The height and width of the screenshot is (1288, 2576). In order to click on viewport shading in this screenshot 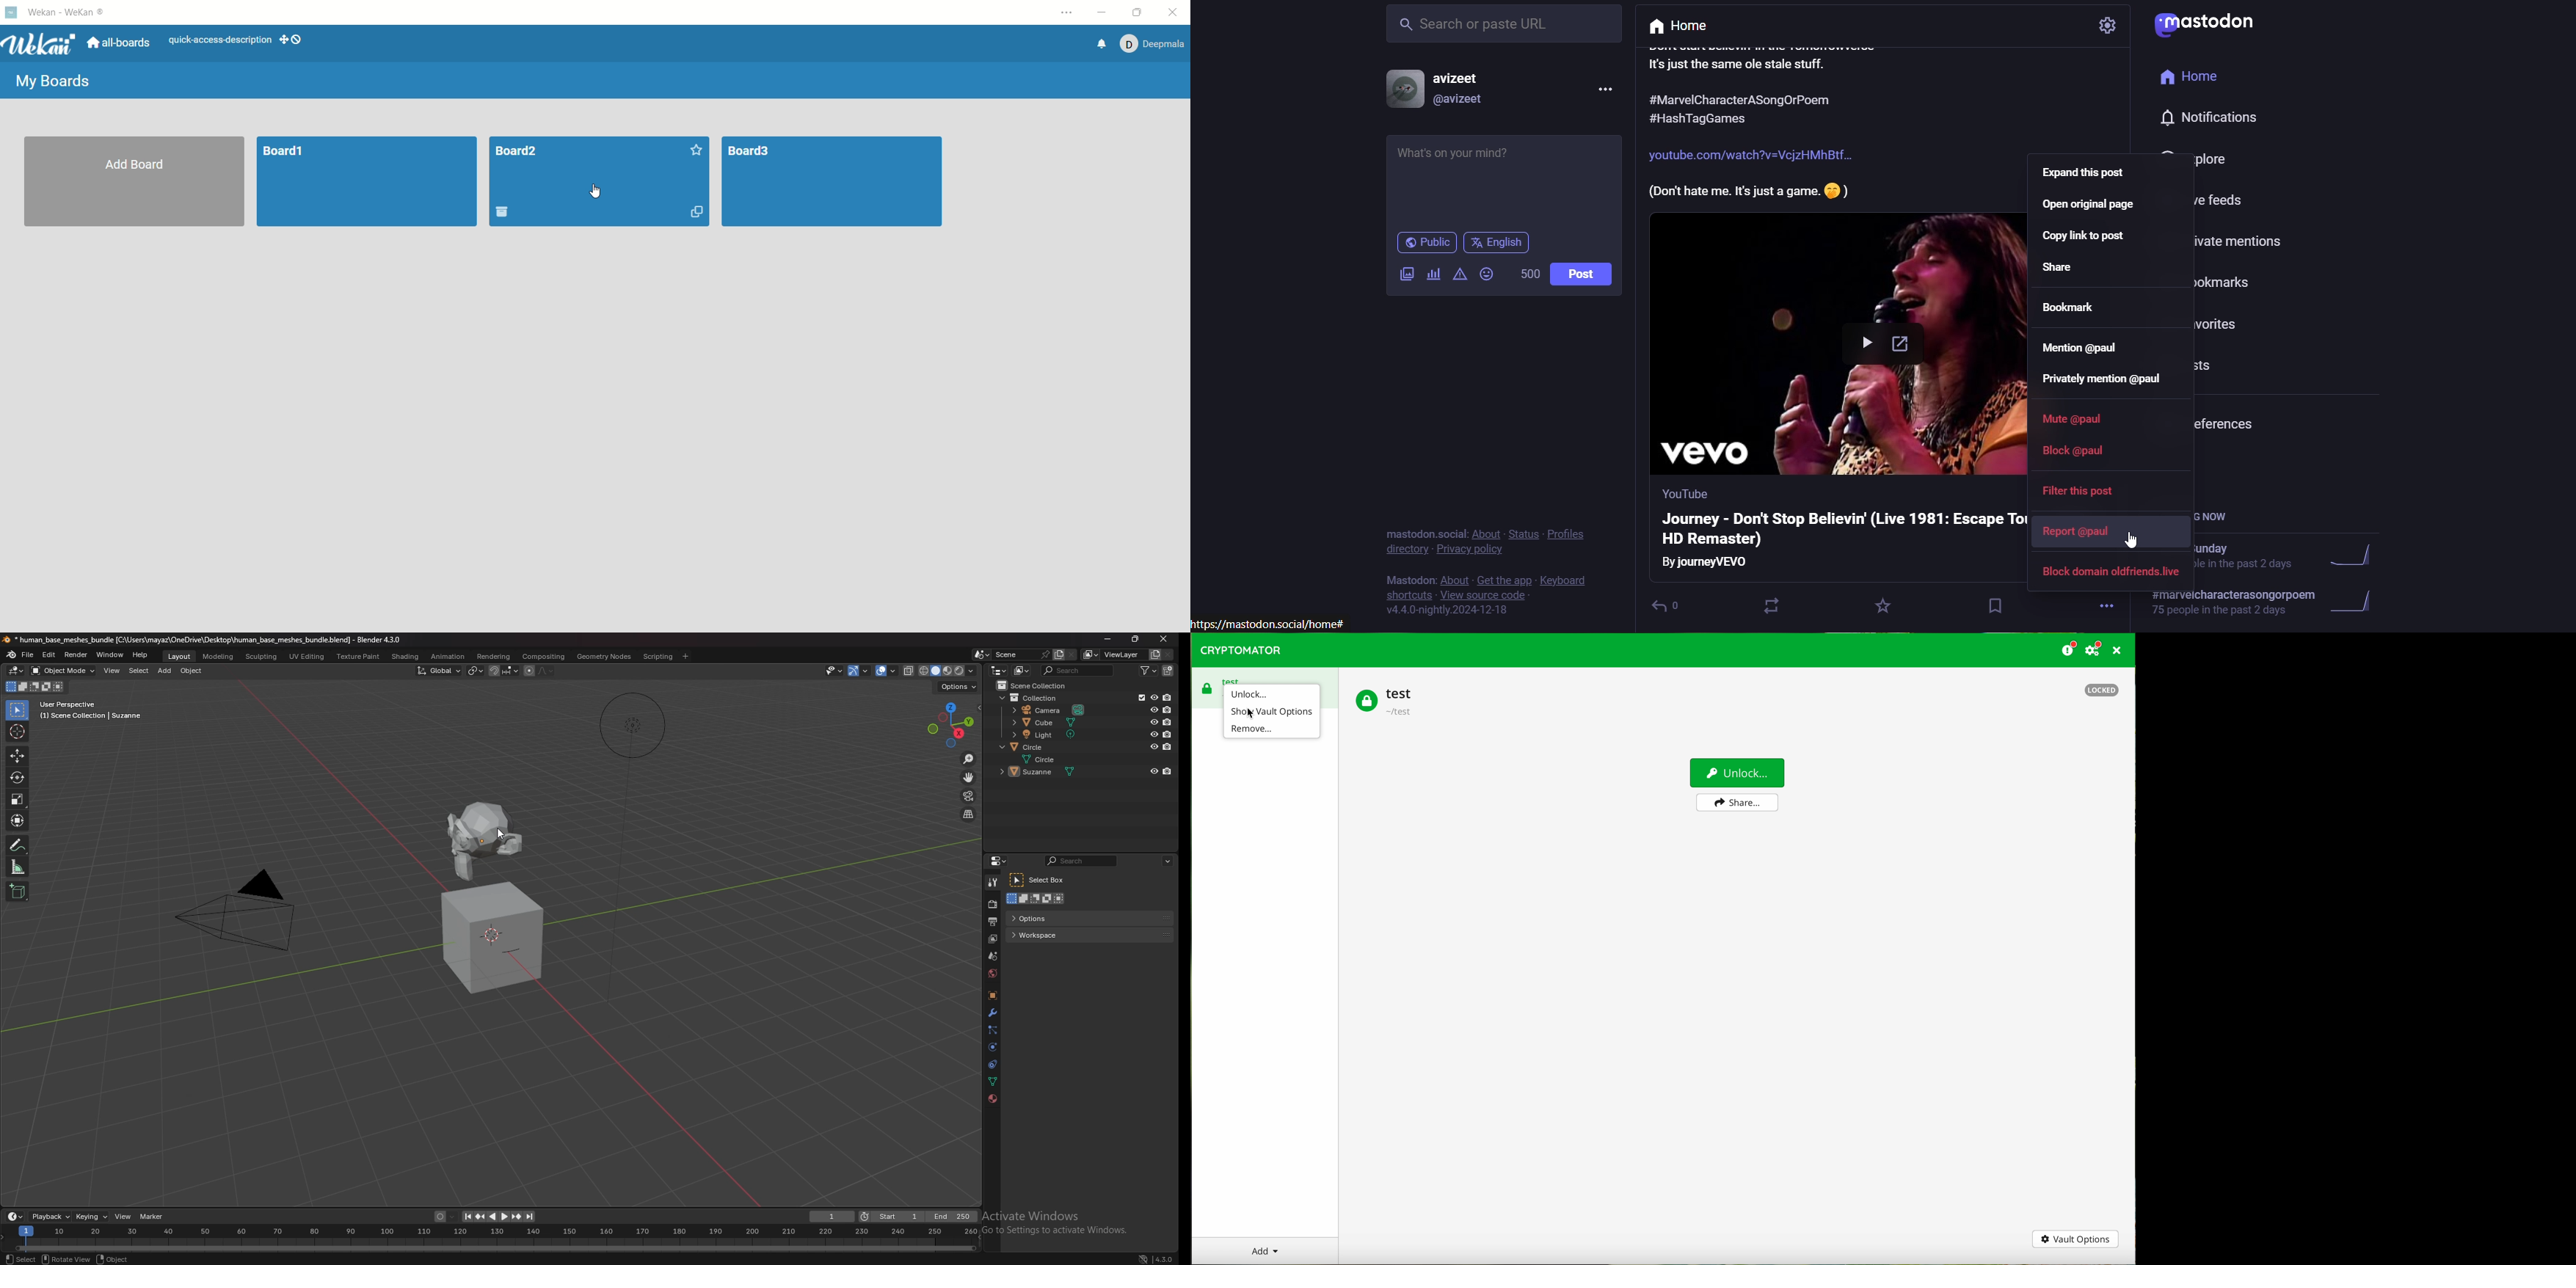, I will do `click(949, 670)`.